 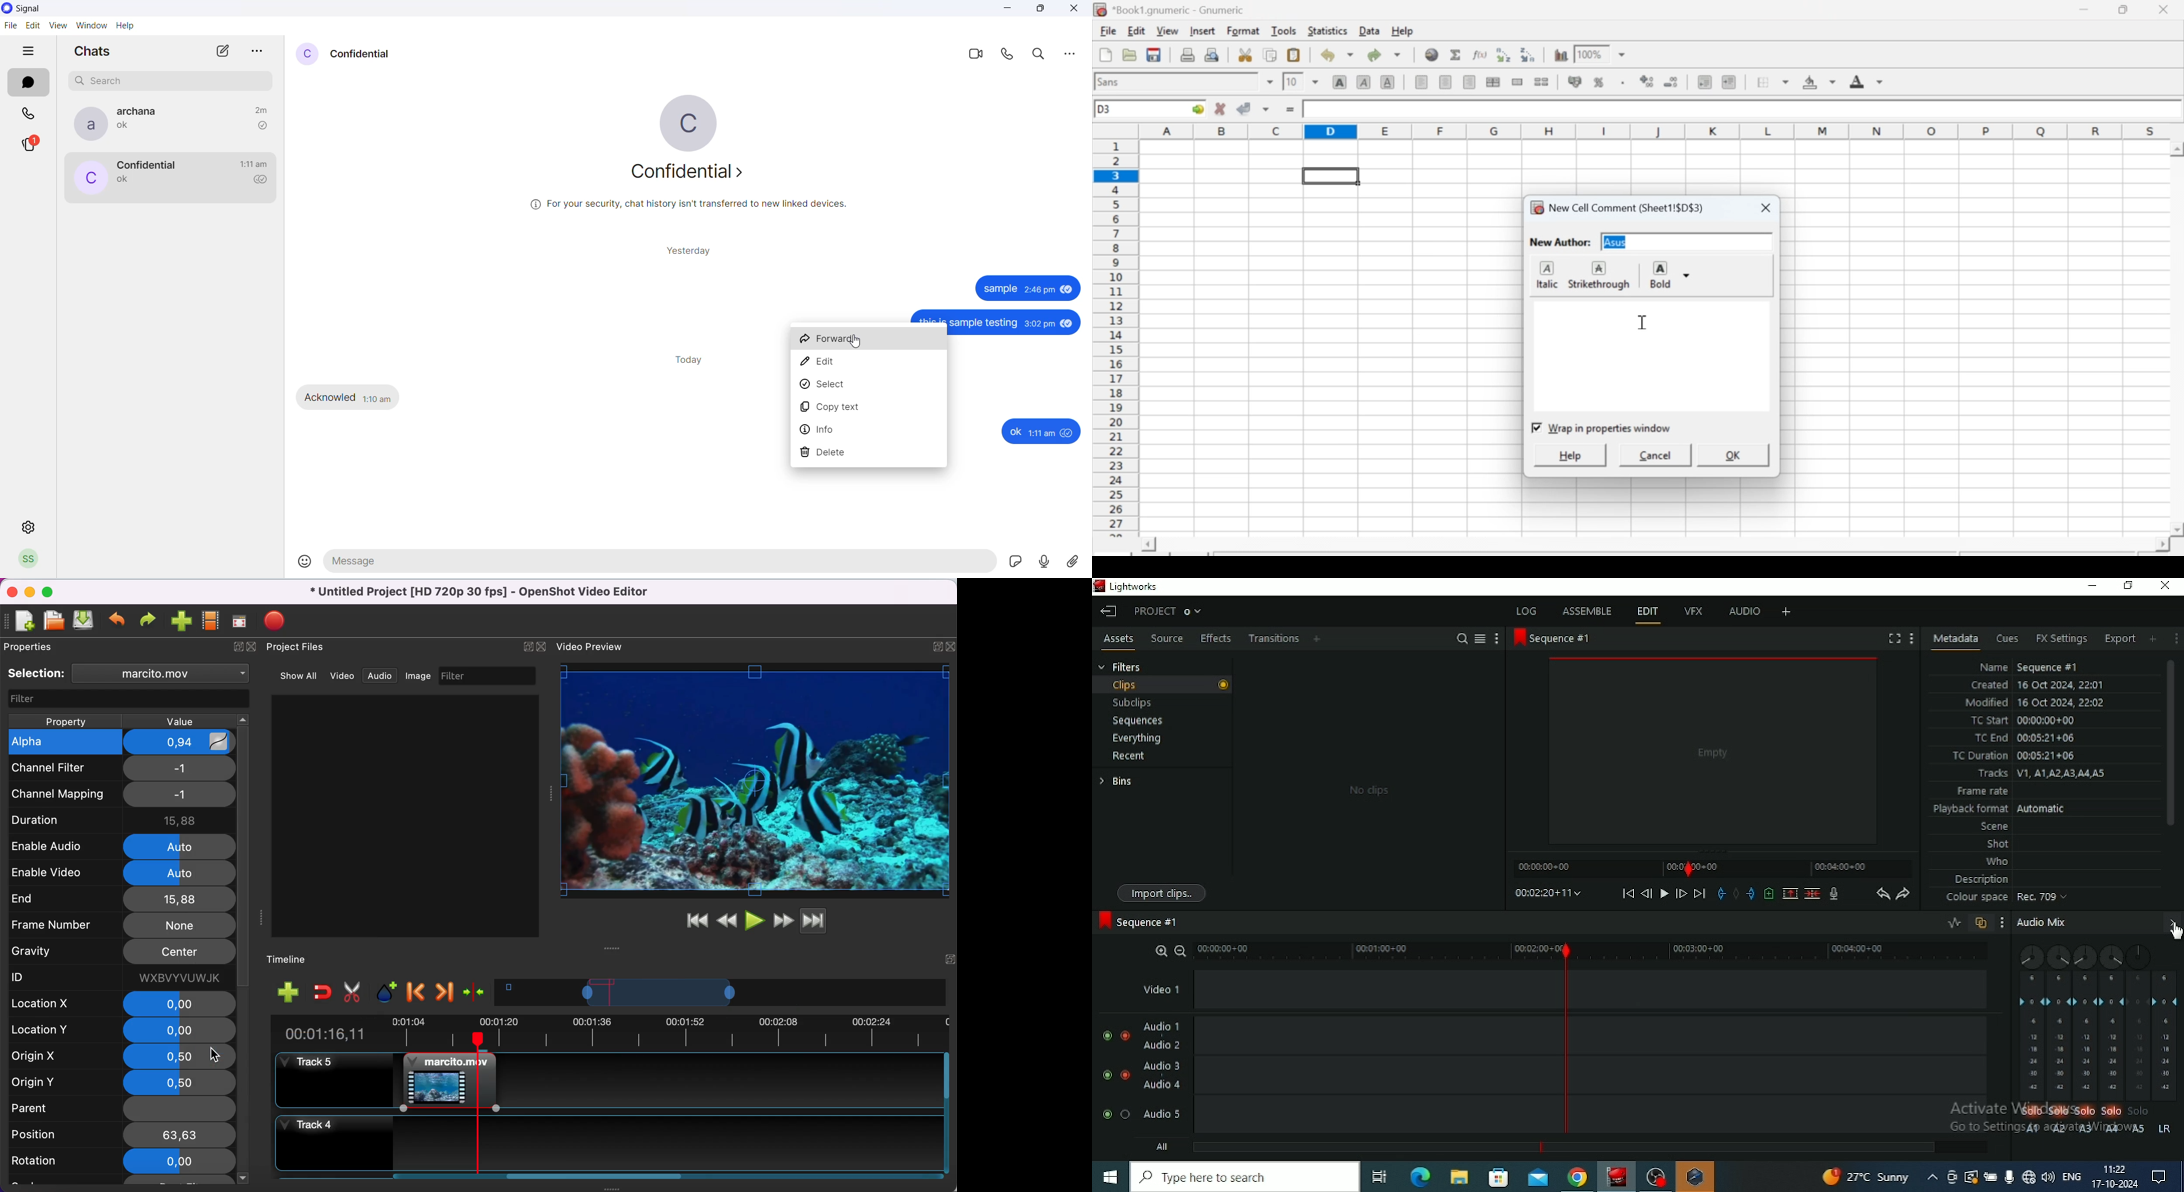 I want to click on All, so click(x=1641, y=1148).